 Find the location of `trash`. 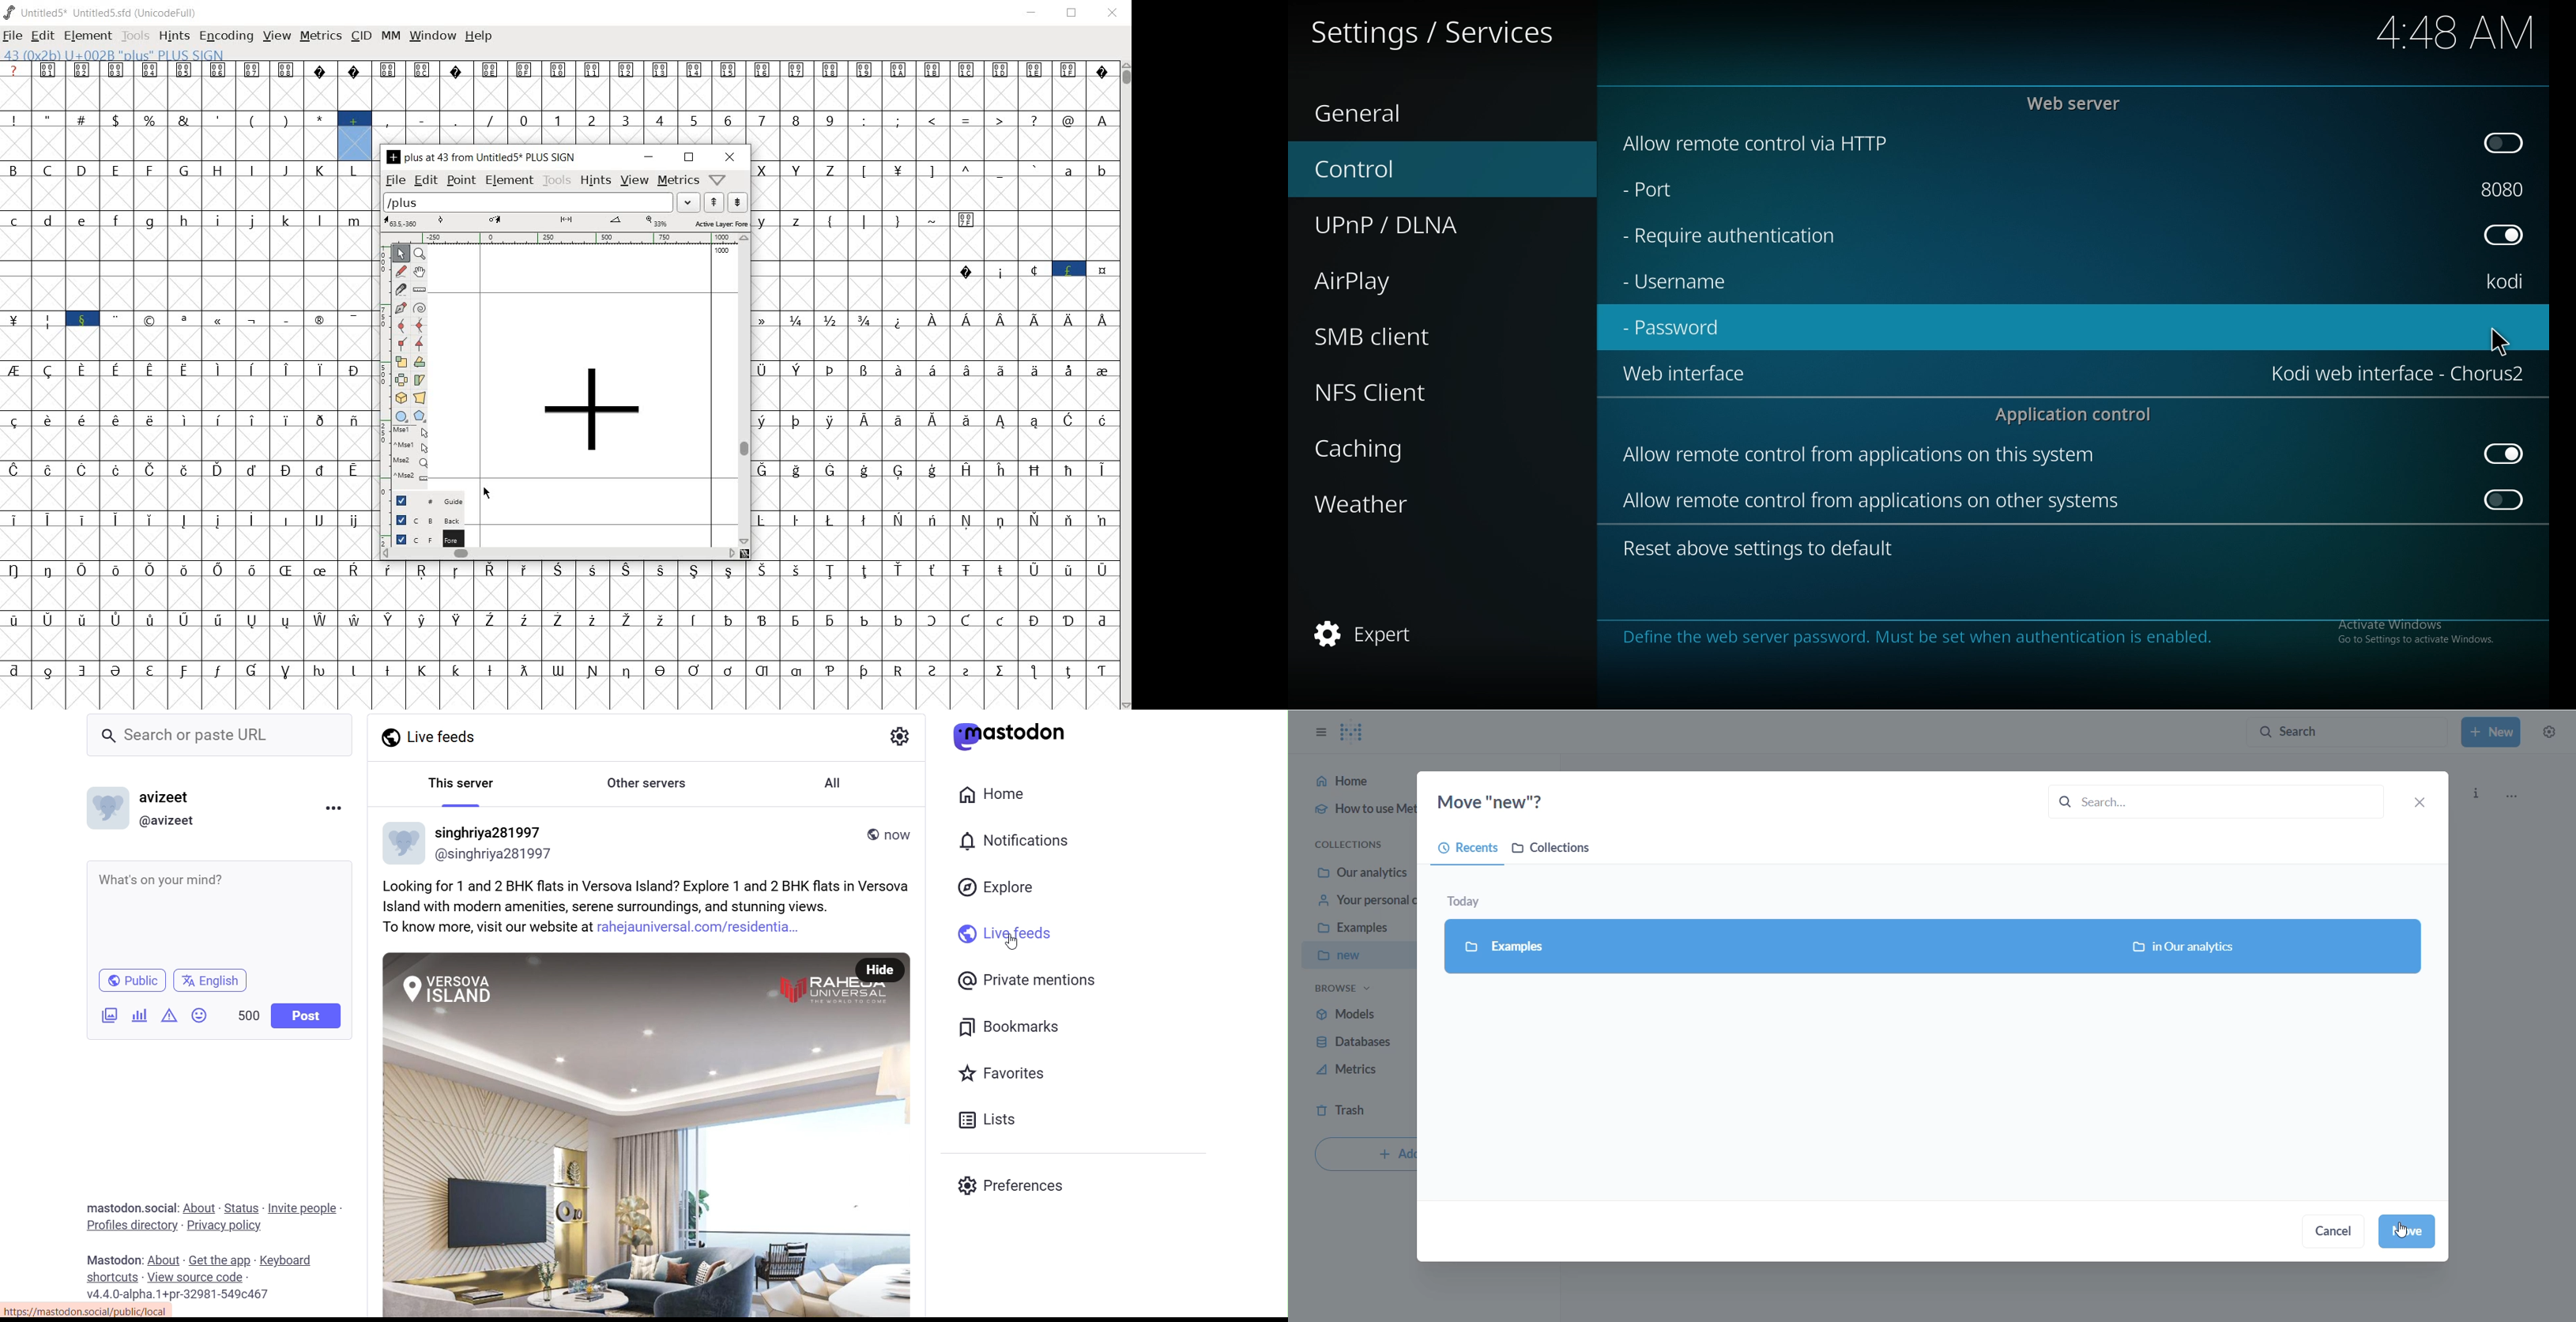

trash is located at coordinates (1354, 1112).